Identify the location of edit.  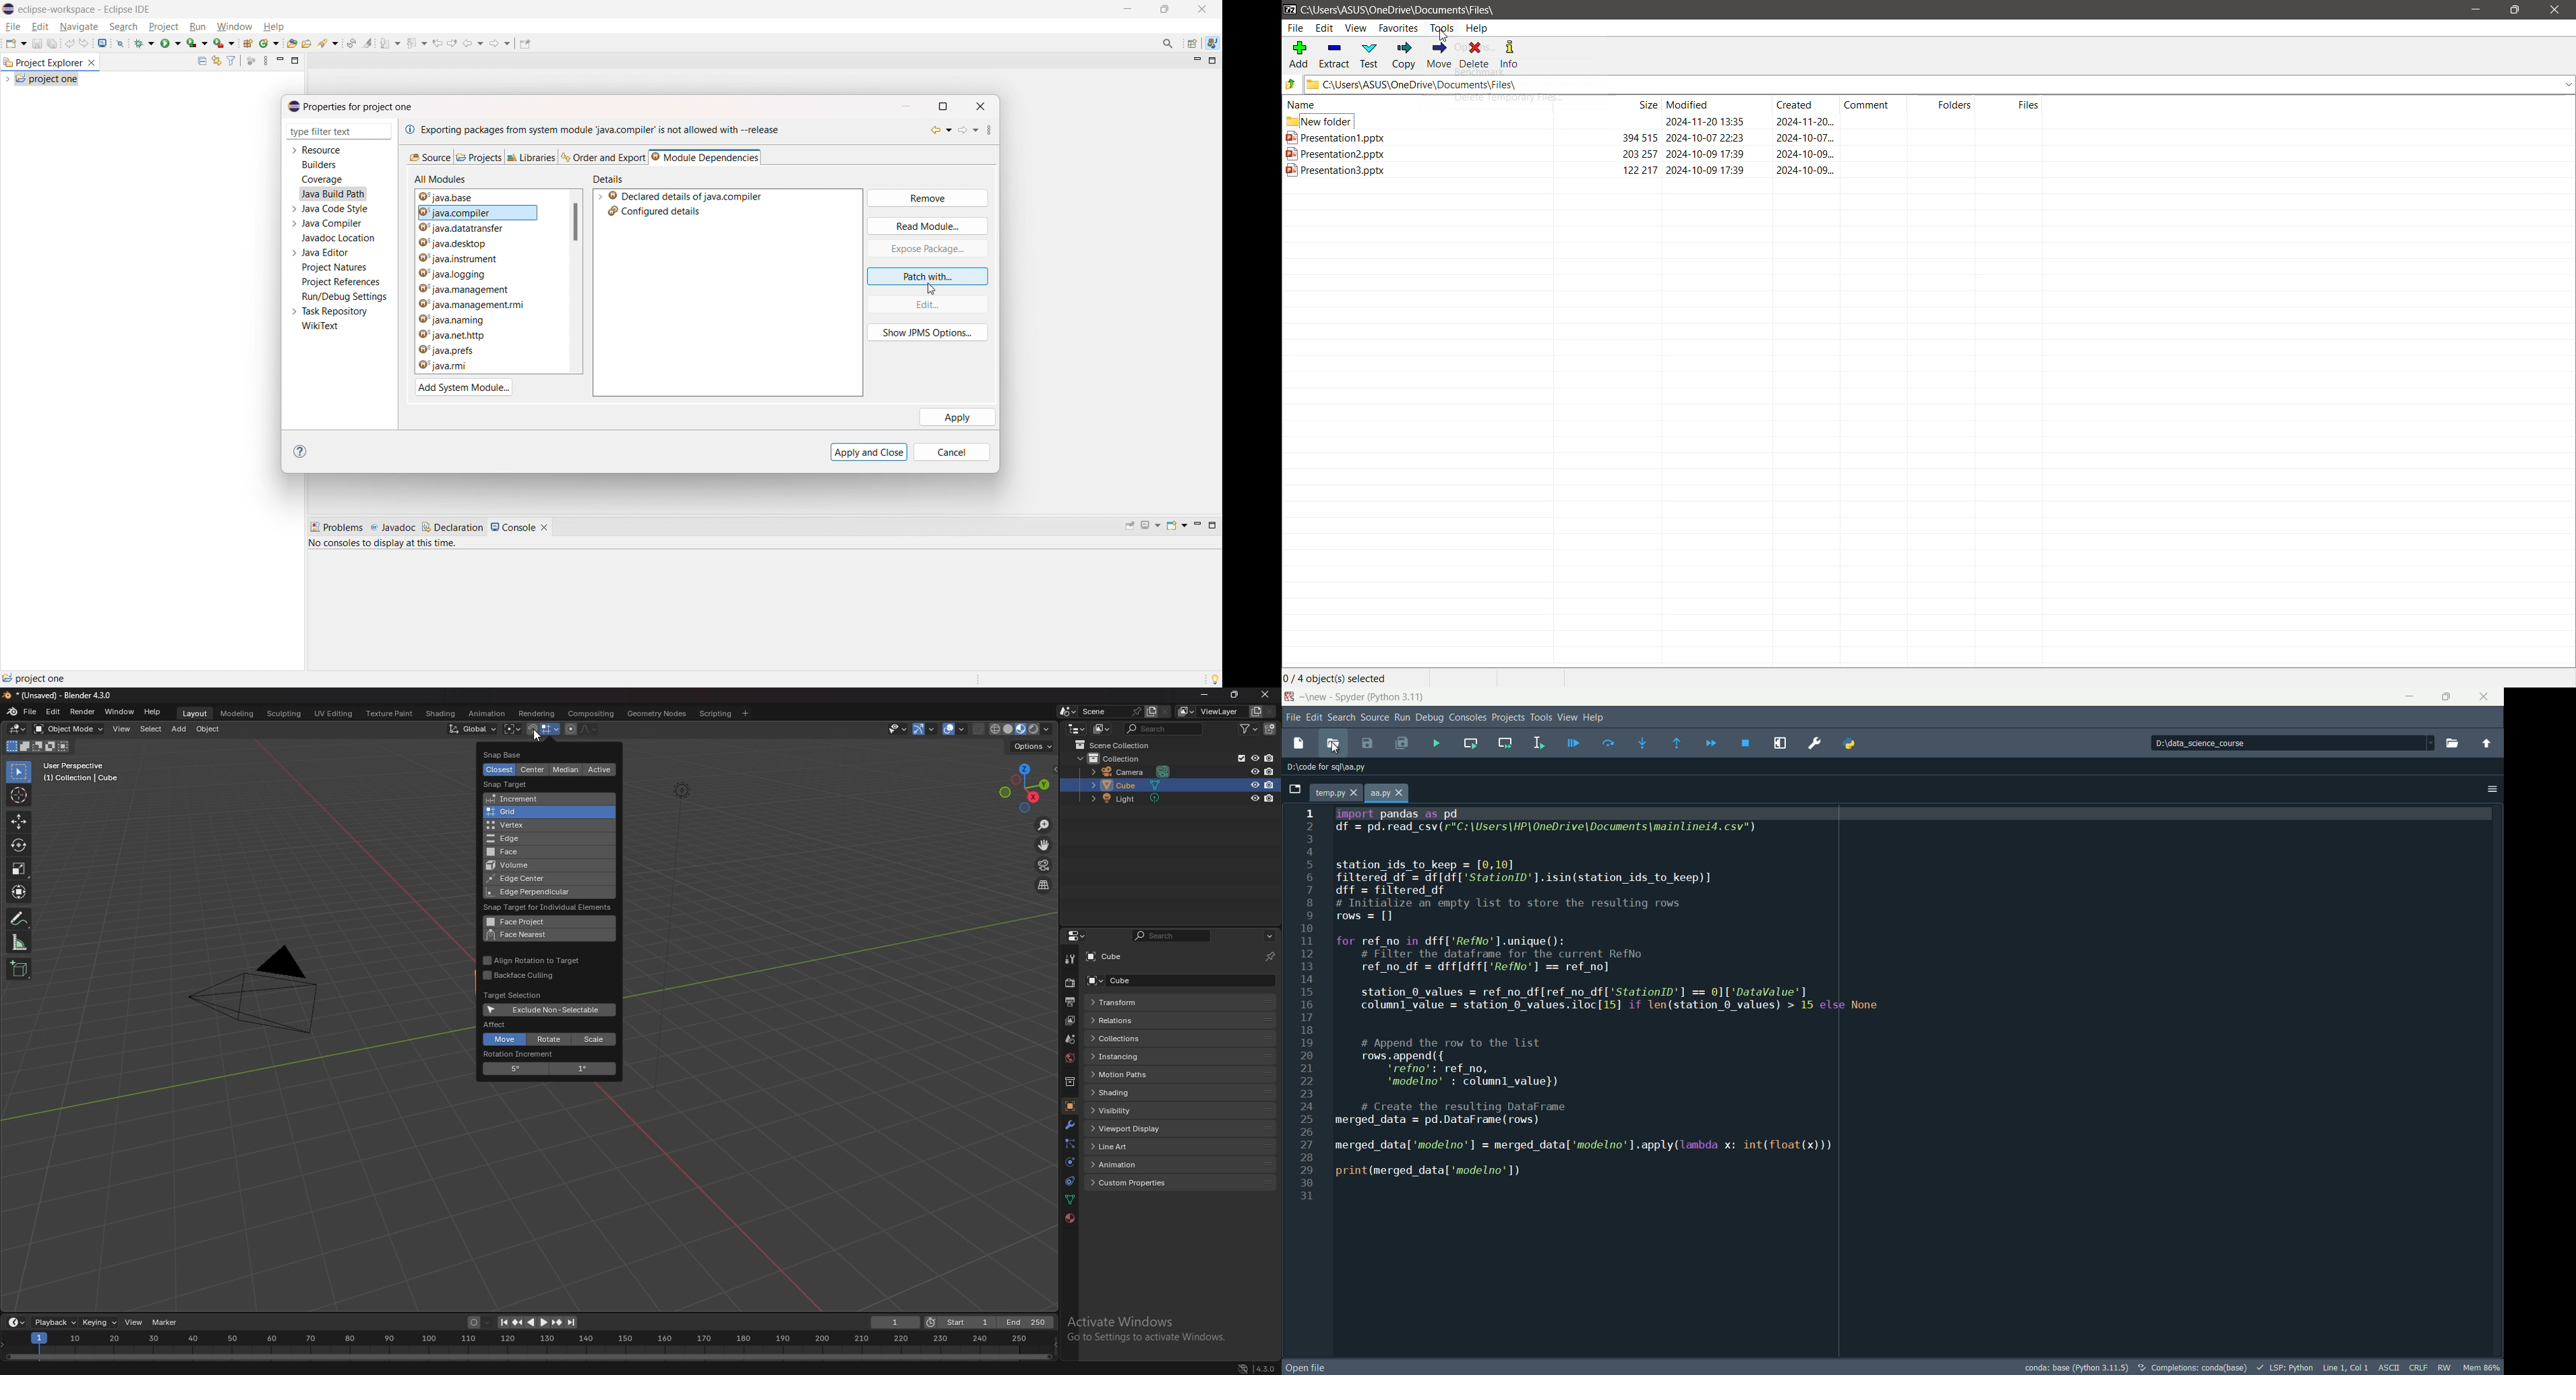
(40, 27).